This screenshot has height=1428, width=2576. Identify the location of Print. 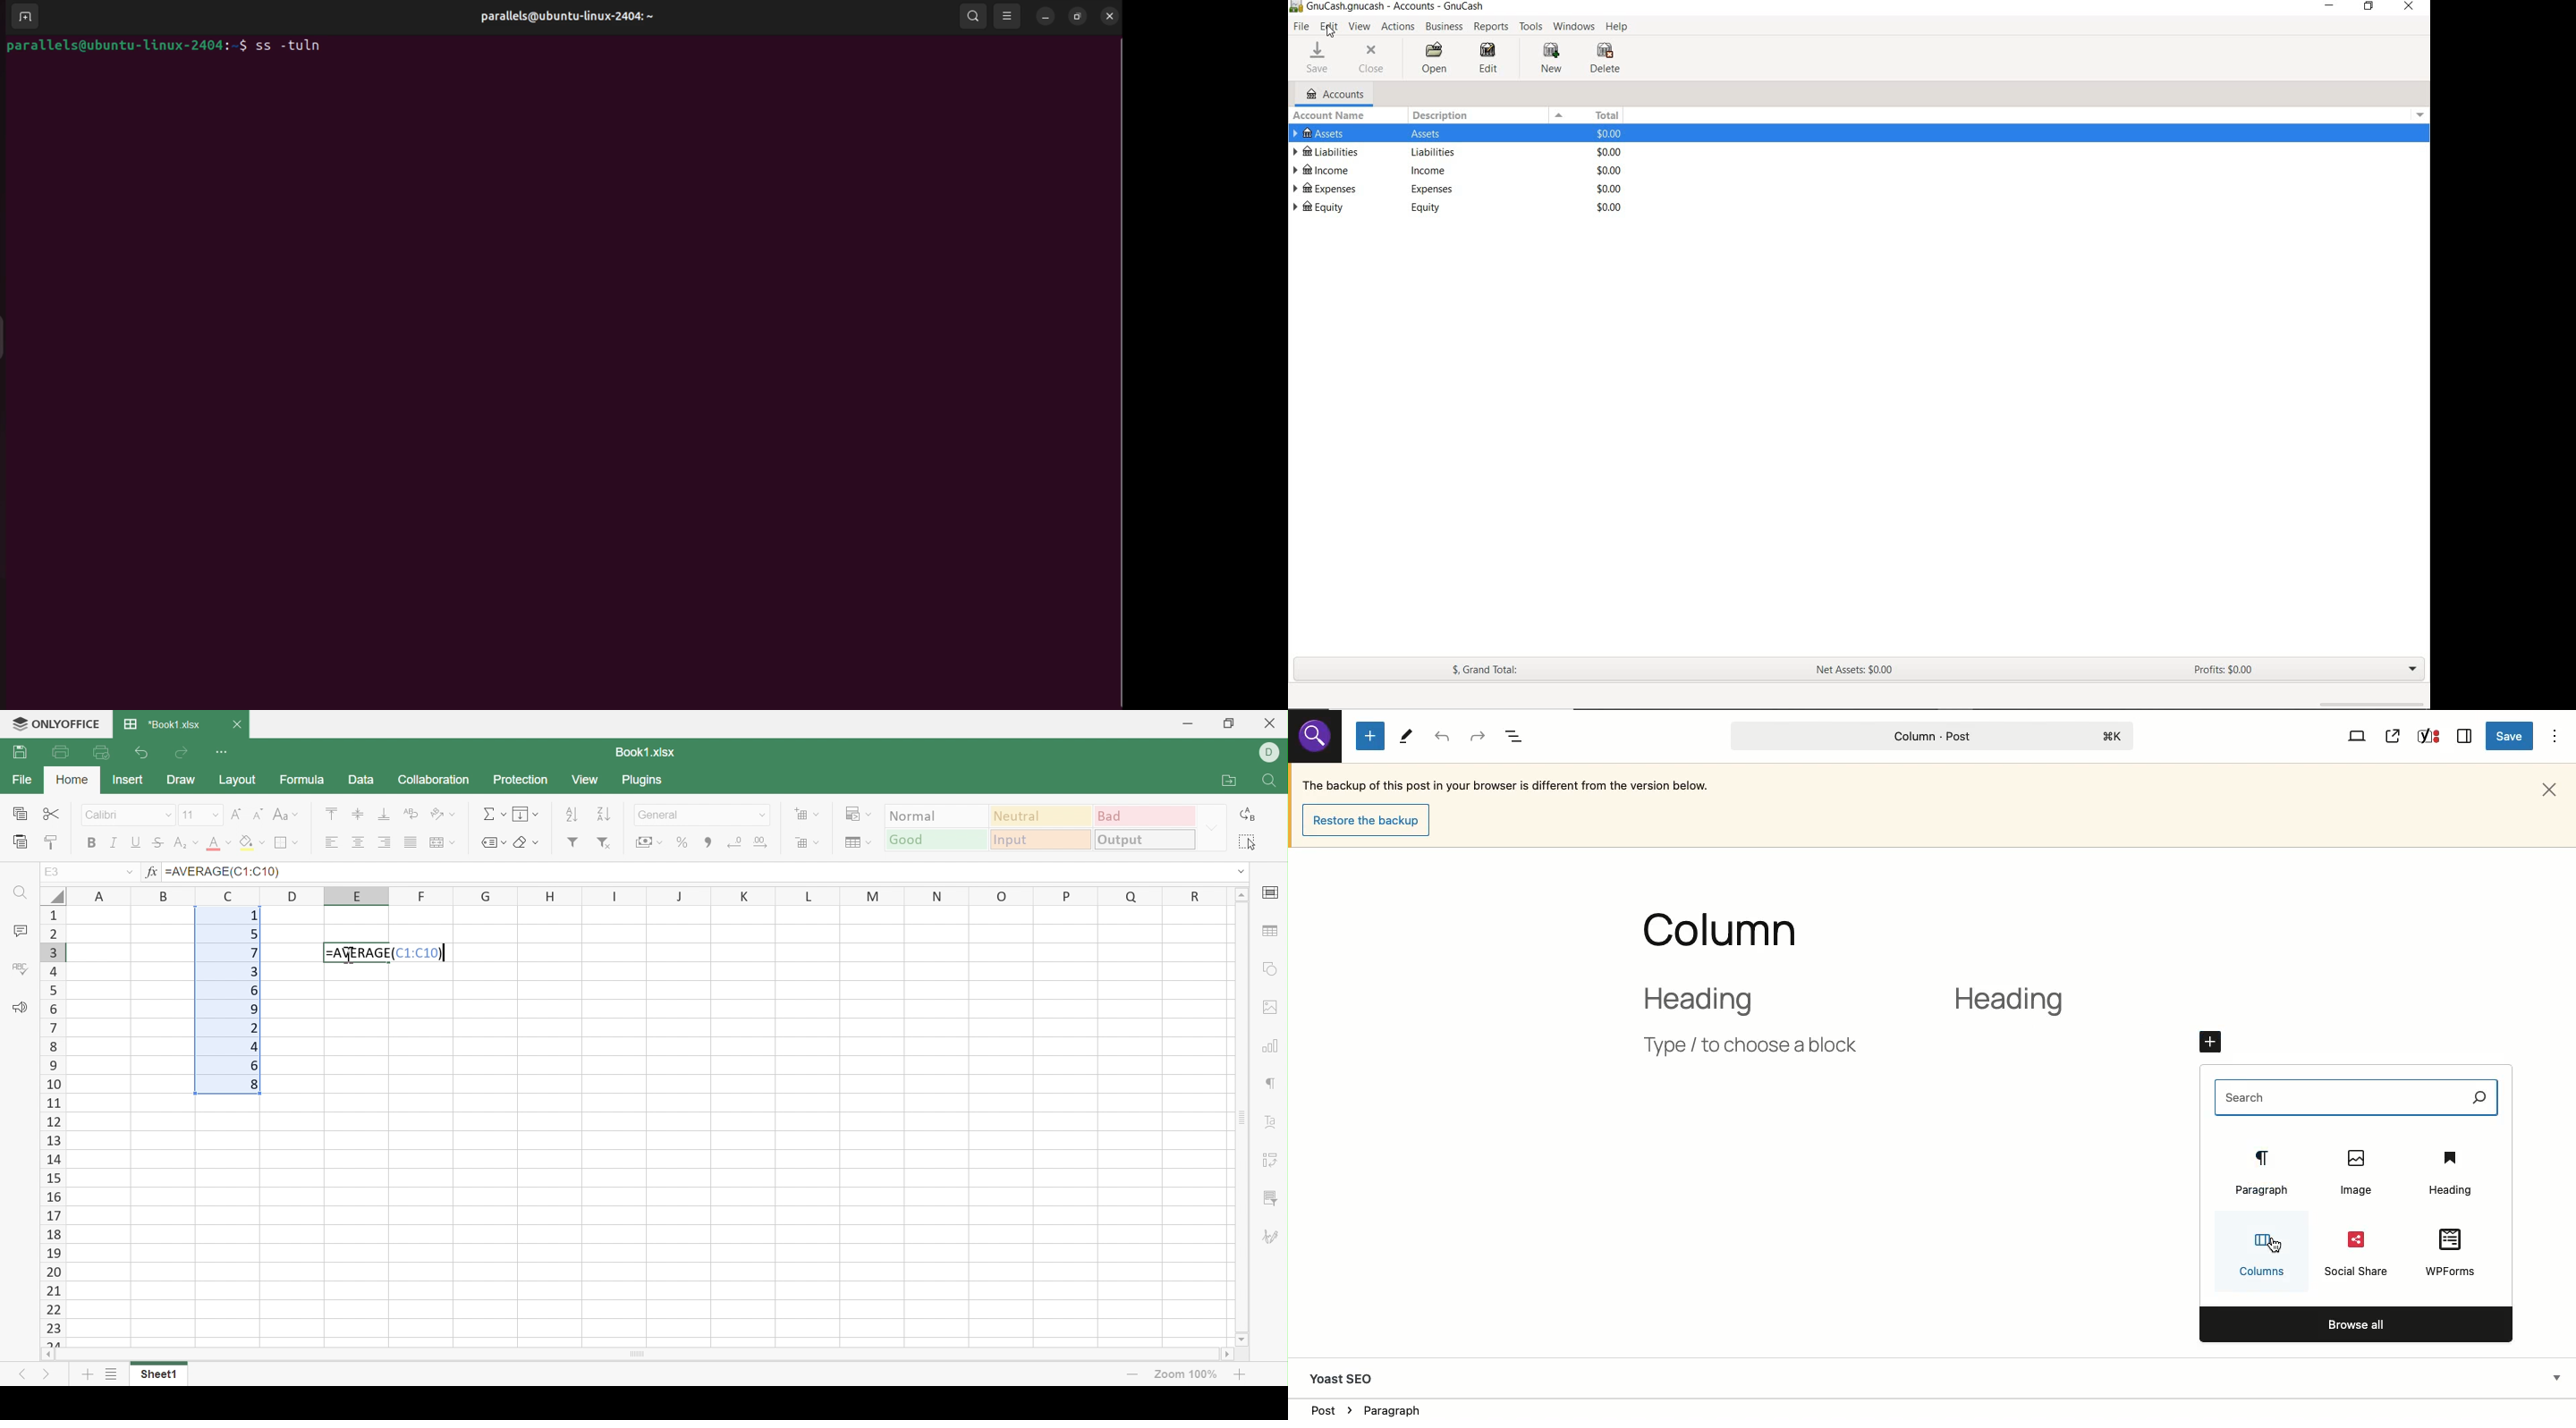
(58, 752).